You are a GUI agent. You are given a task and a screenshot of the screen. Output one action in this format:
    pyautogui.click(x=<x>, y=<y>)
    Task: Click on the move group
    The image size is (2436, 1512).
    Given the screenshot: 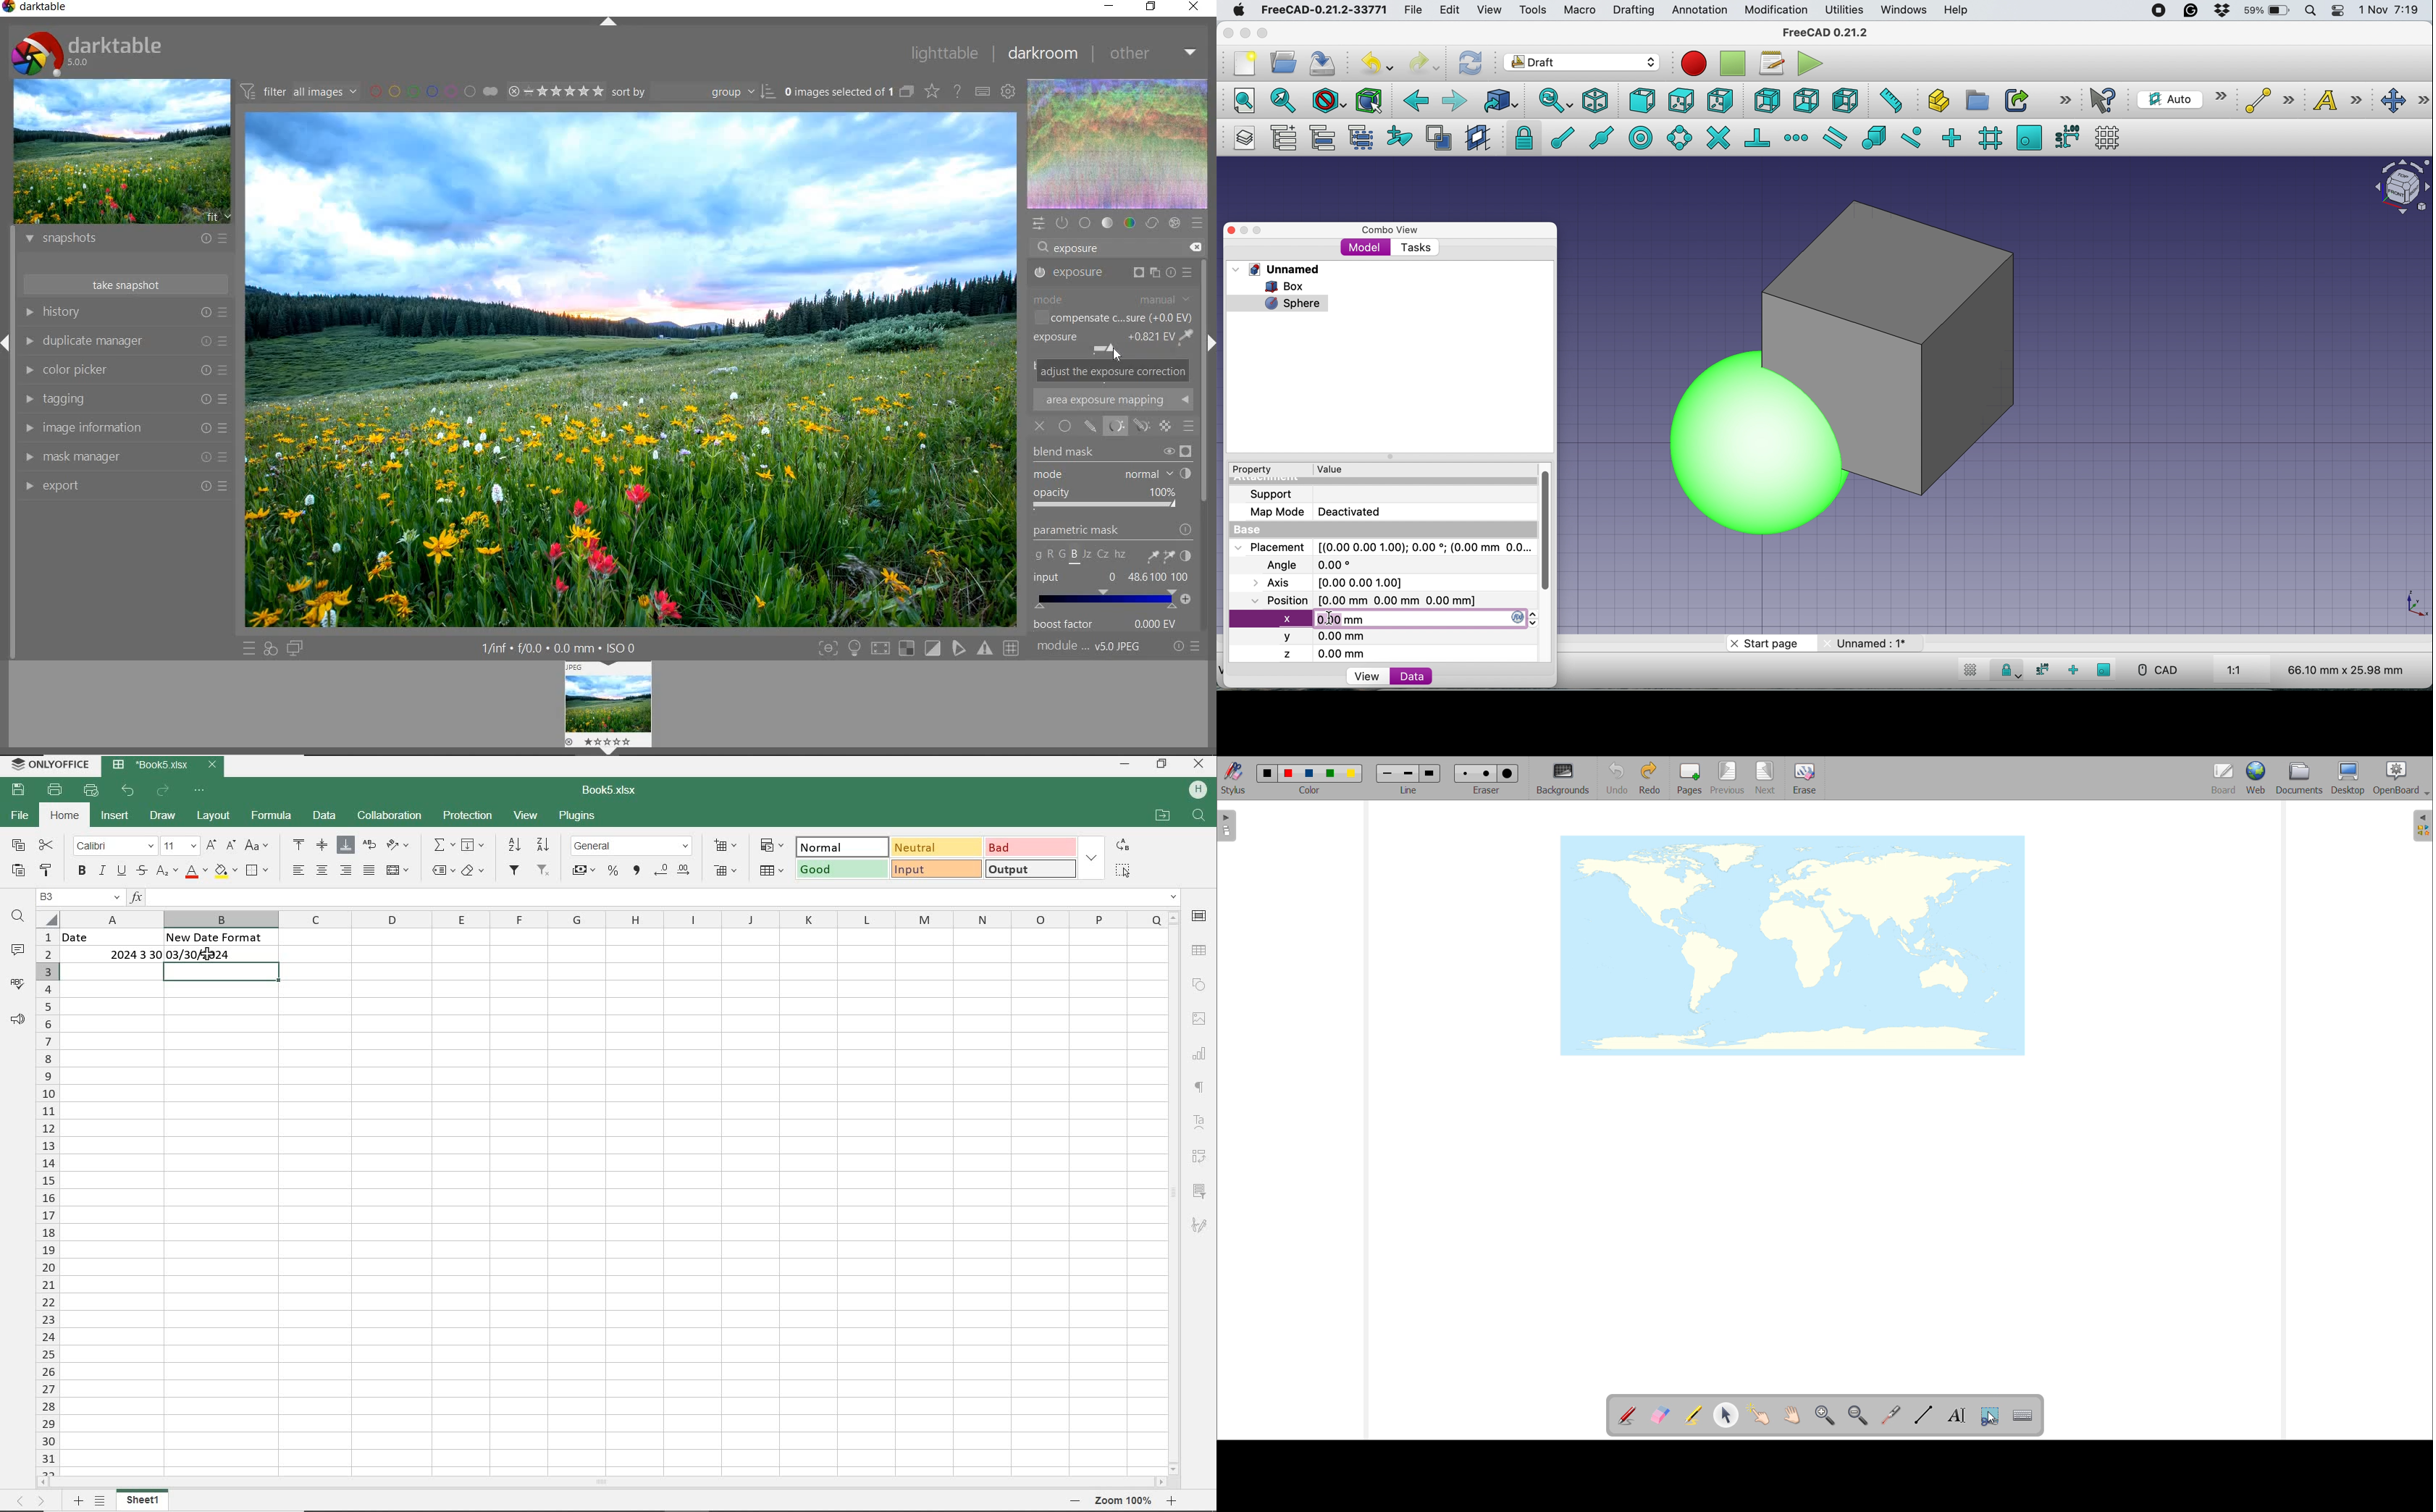 What is the action you would take?
    pyautogui.click(x=1325, y=138)
    